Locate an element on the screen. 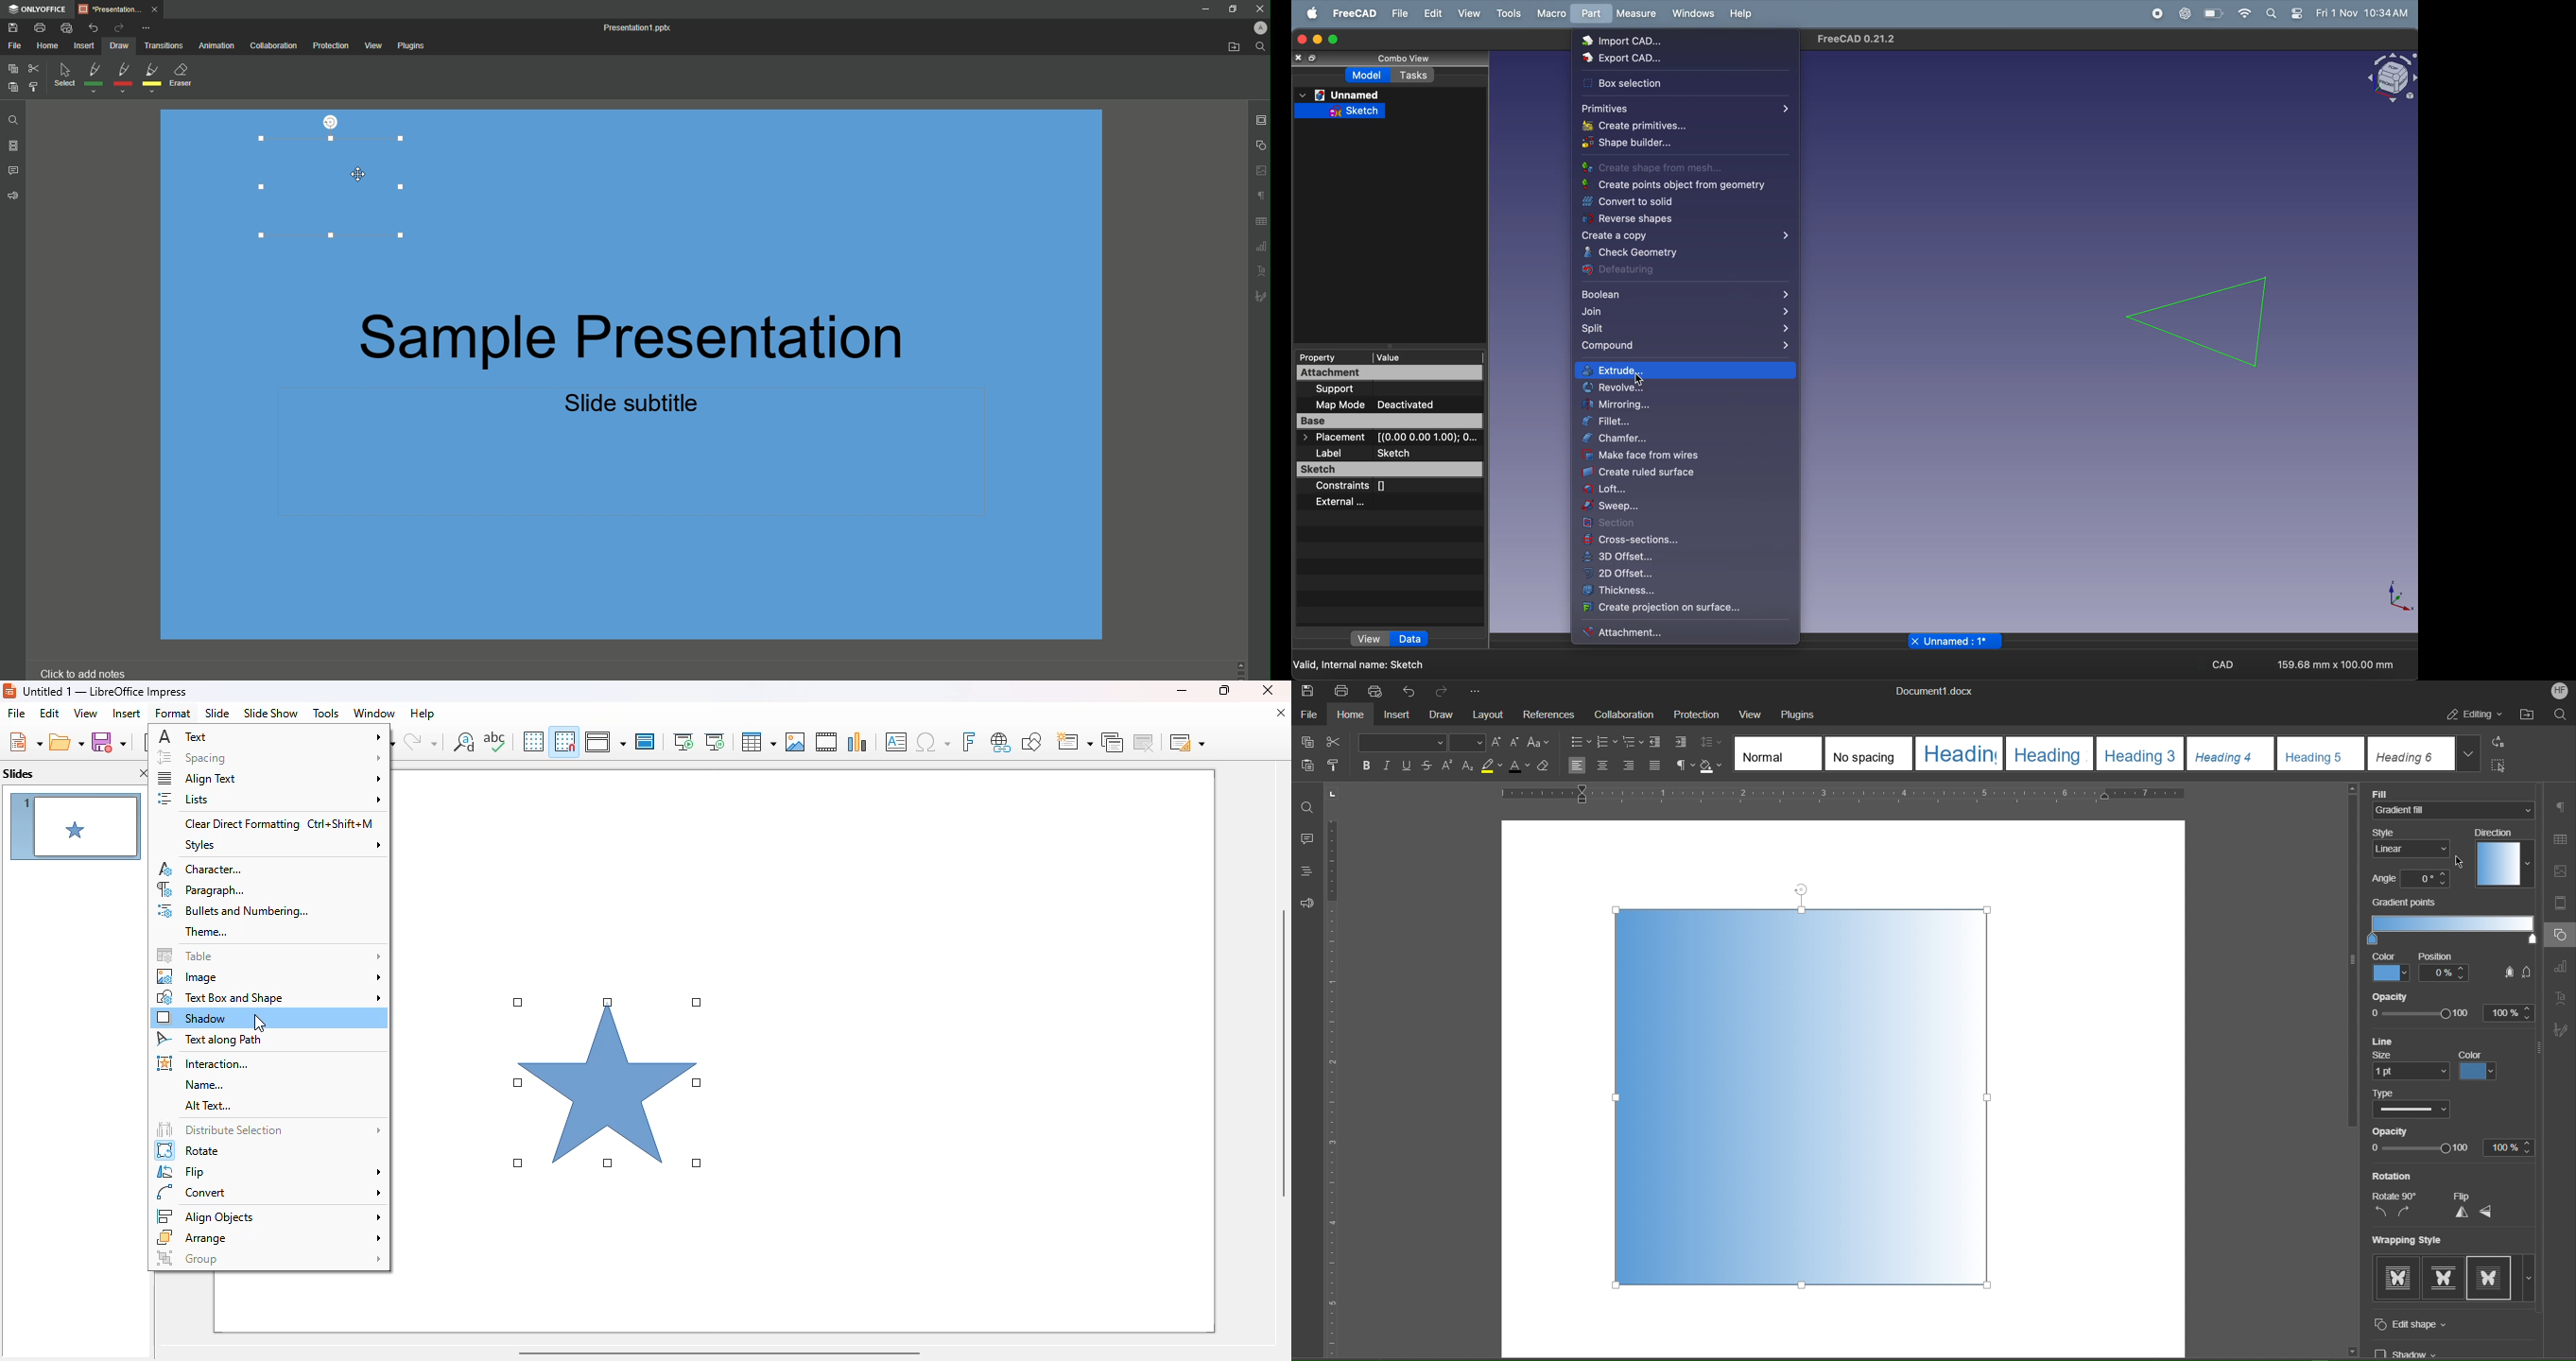 This screenshot has height=1372, width=2576. Close is located at coordinates (1257, 9).